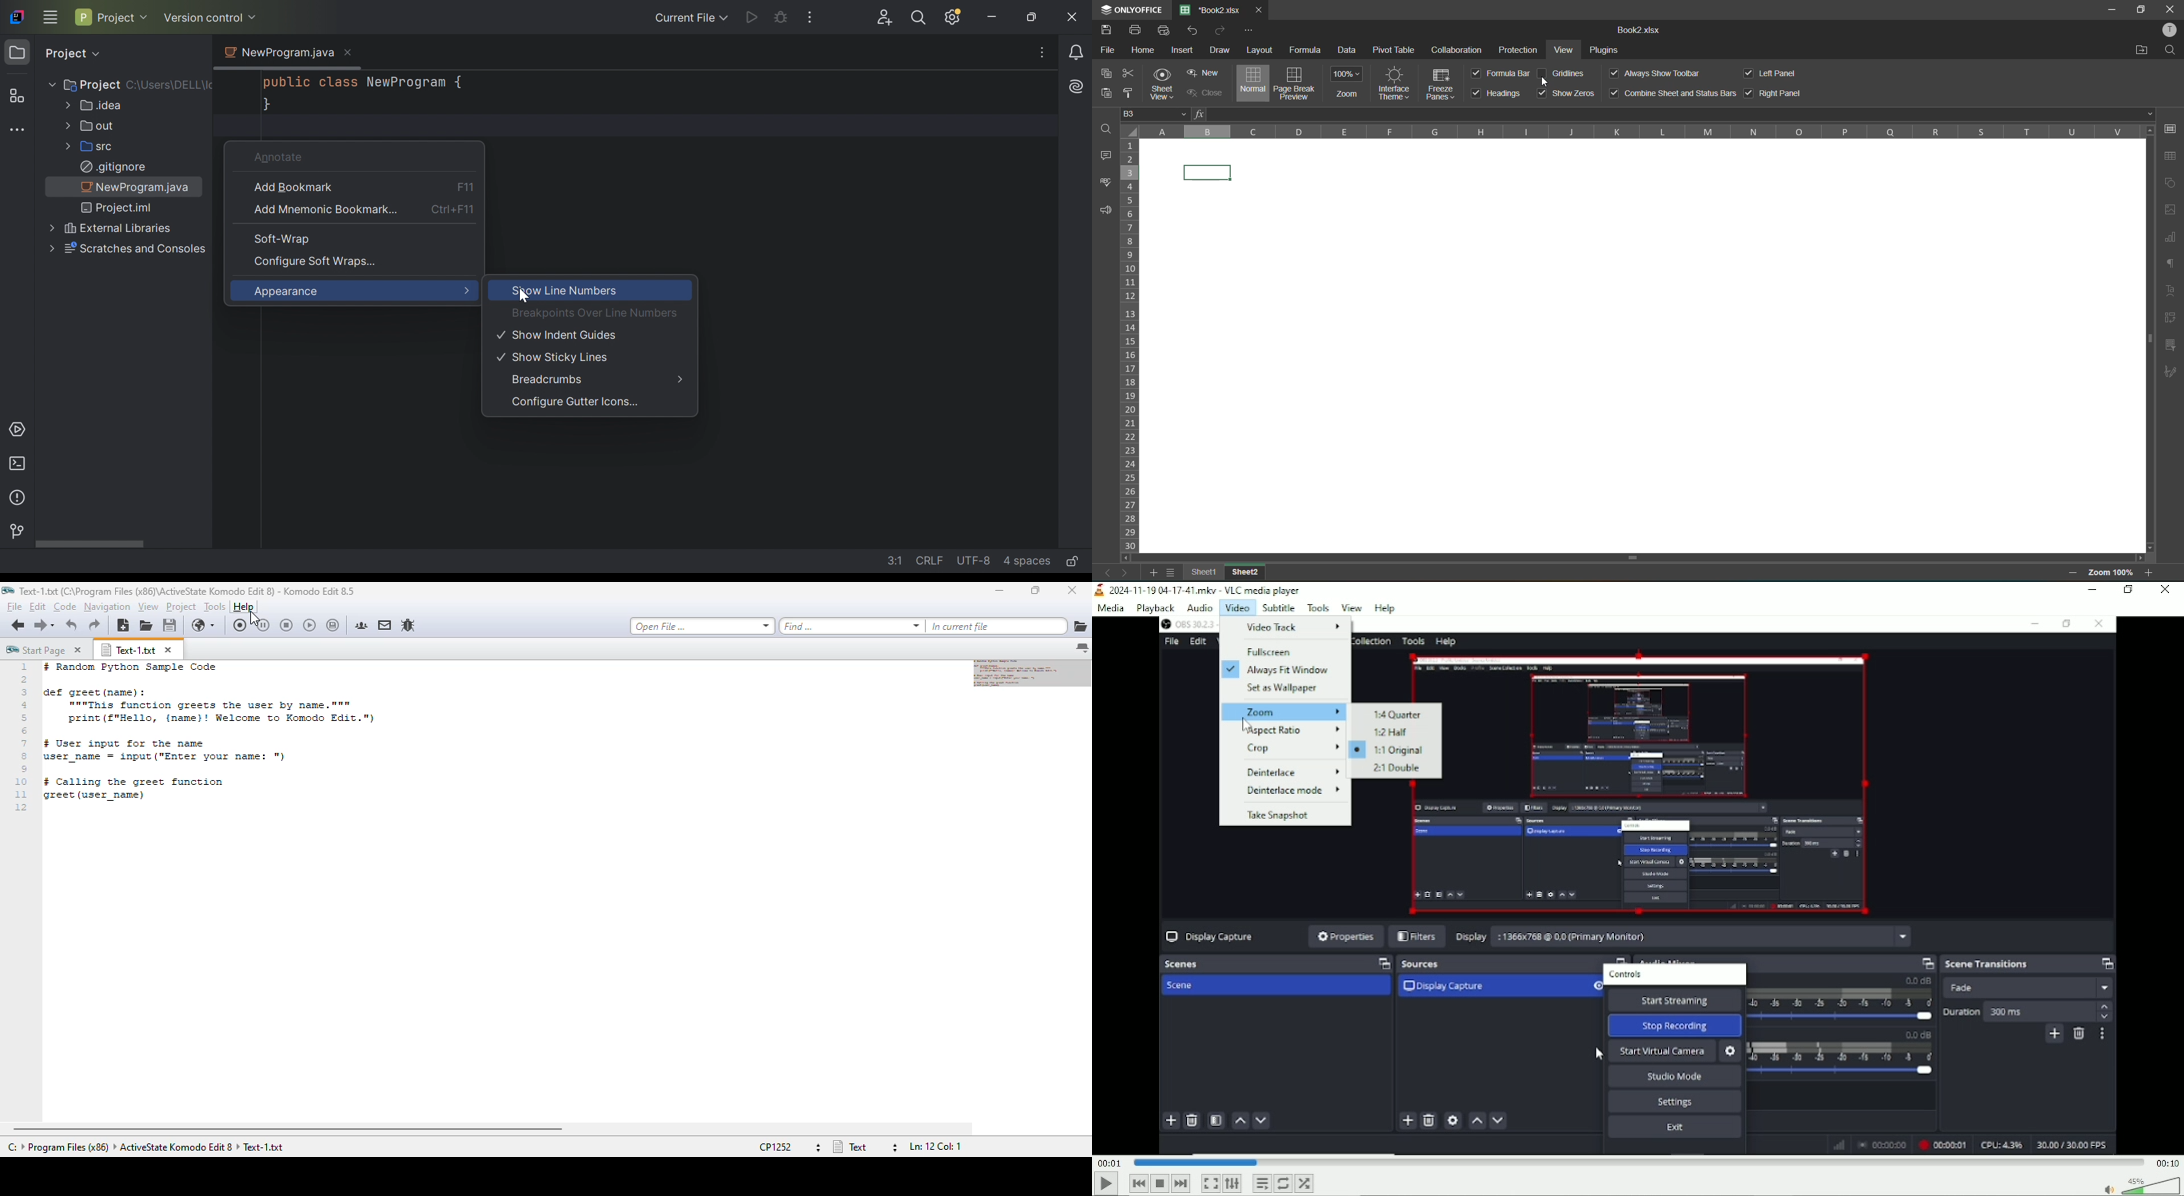 The height and width of the screenshot is (1204, 2184). I want to click on slicer, so click(2173, 345).